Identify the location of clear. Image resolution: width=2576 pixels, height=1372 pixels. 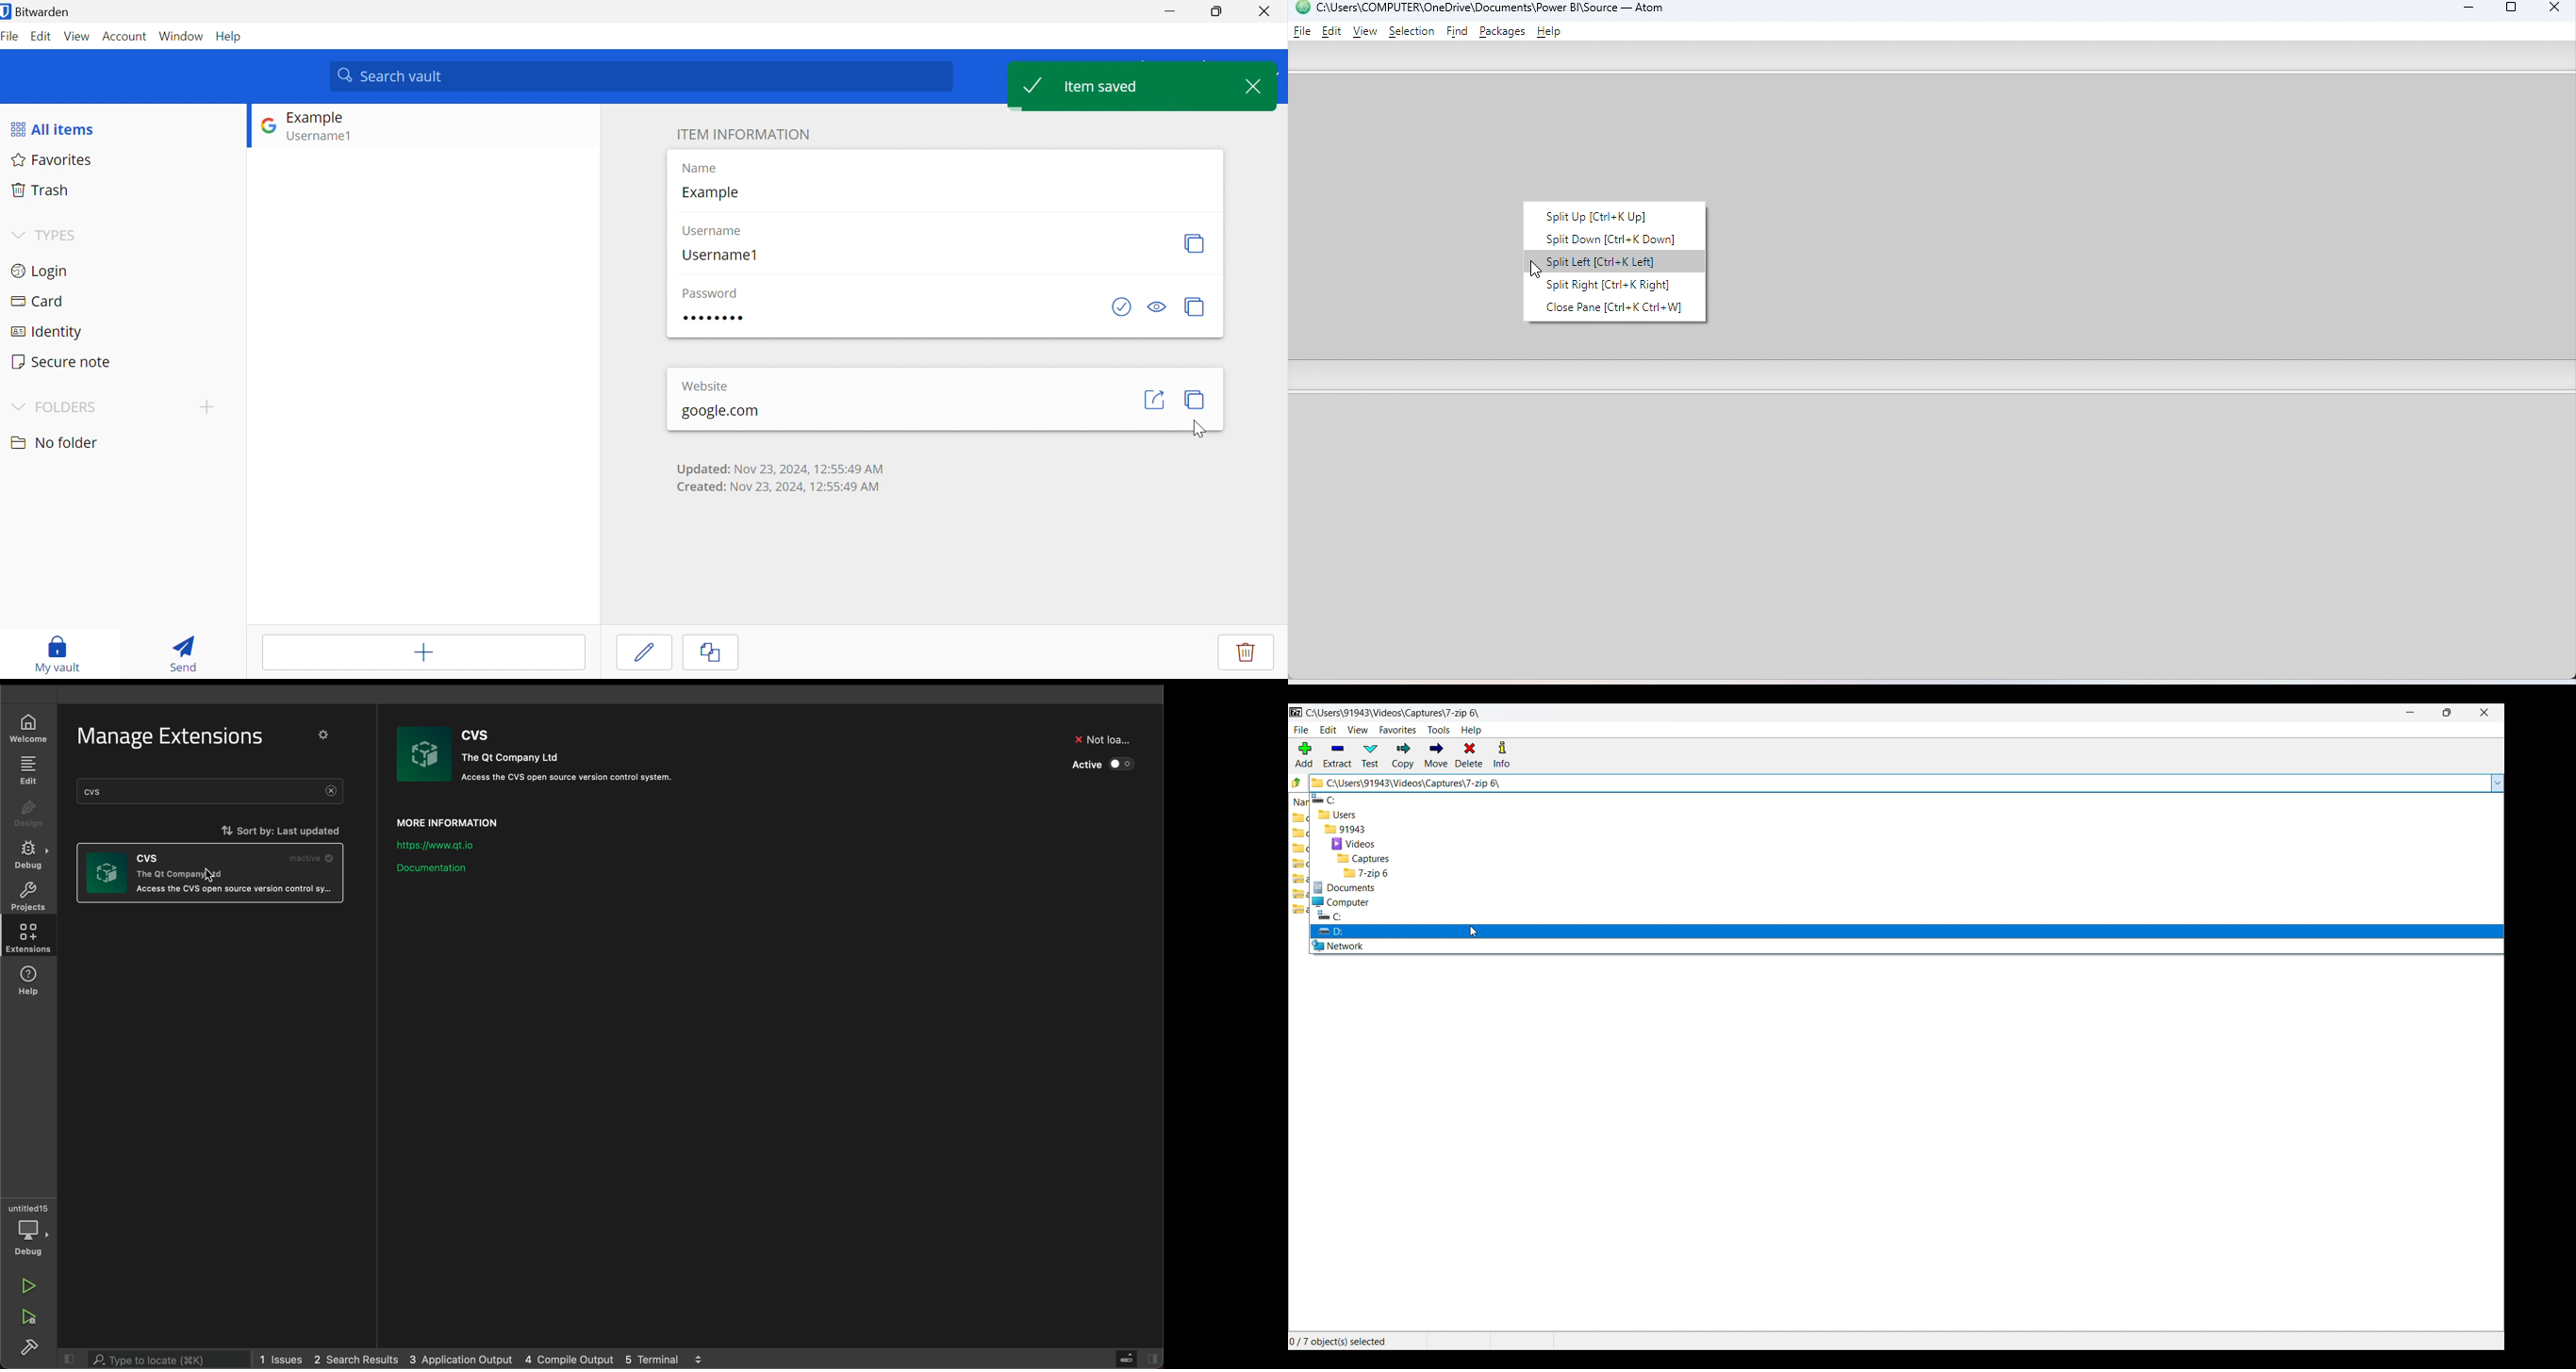
(331, 792).